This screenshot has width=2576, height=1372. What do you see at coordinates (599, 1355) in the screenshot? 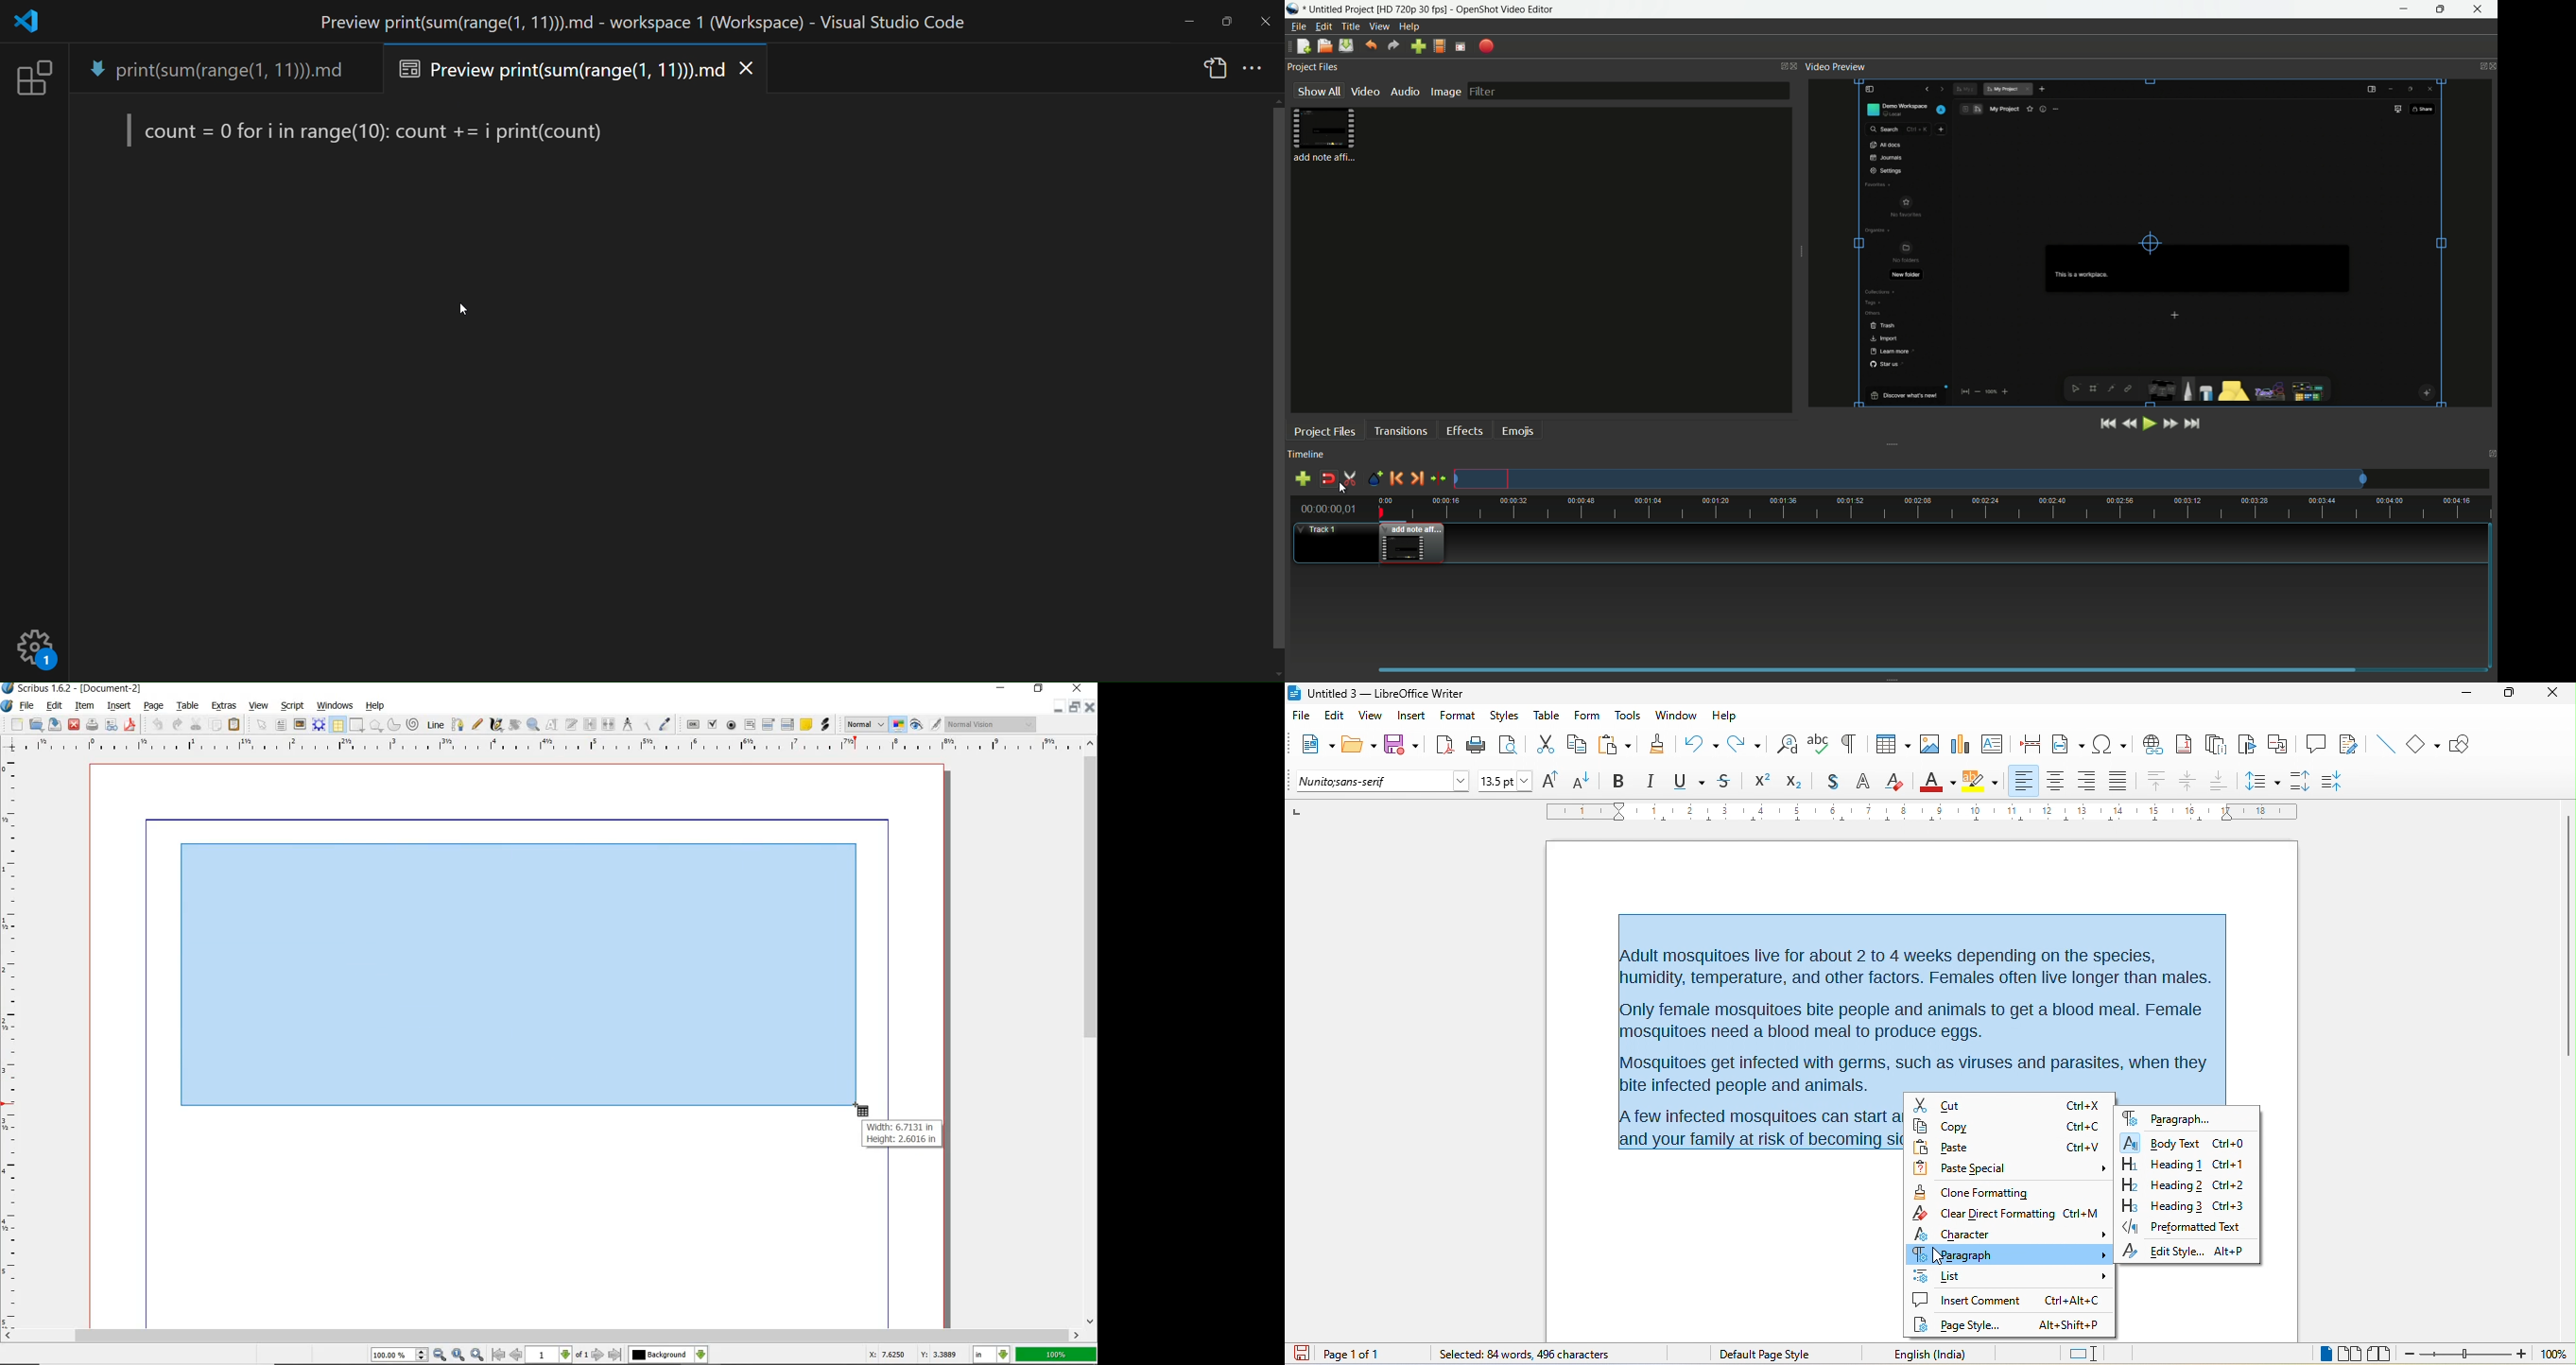
I see `go to next page` at bounding box center [599, 1355].